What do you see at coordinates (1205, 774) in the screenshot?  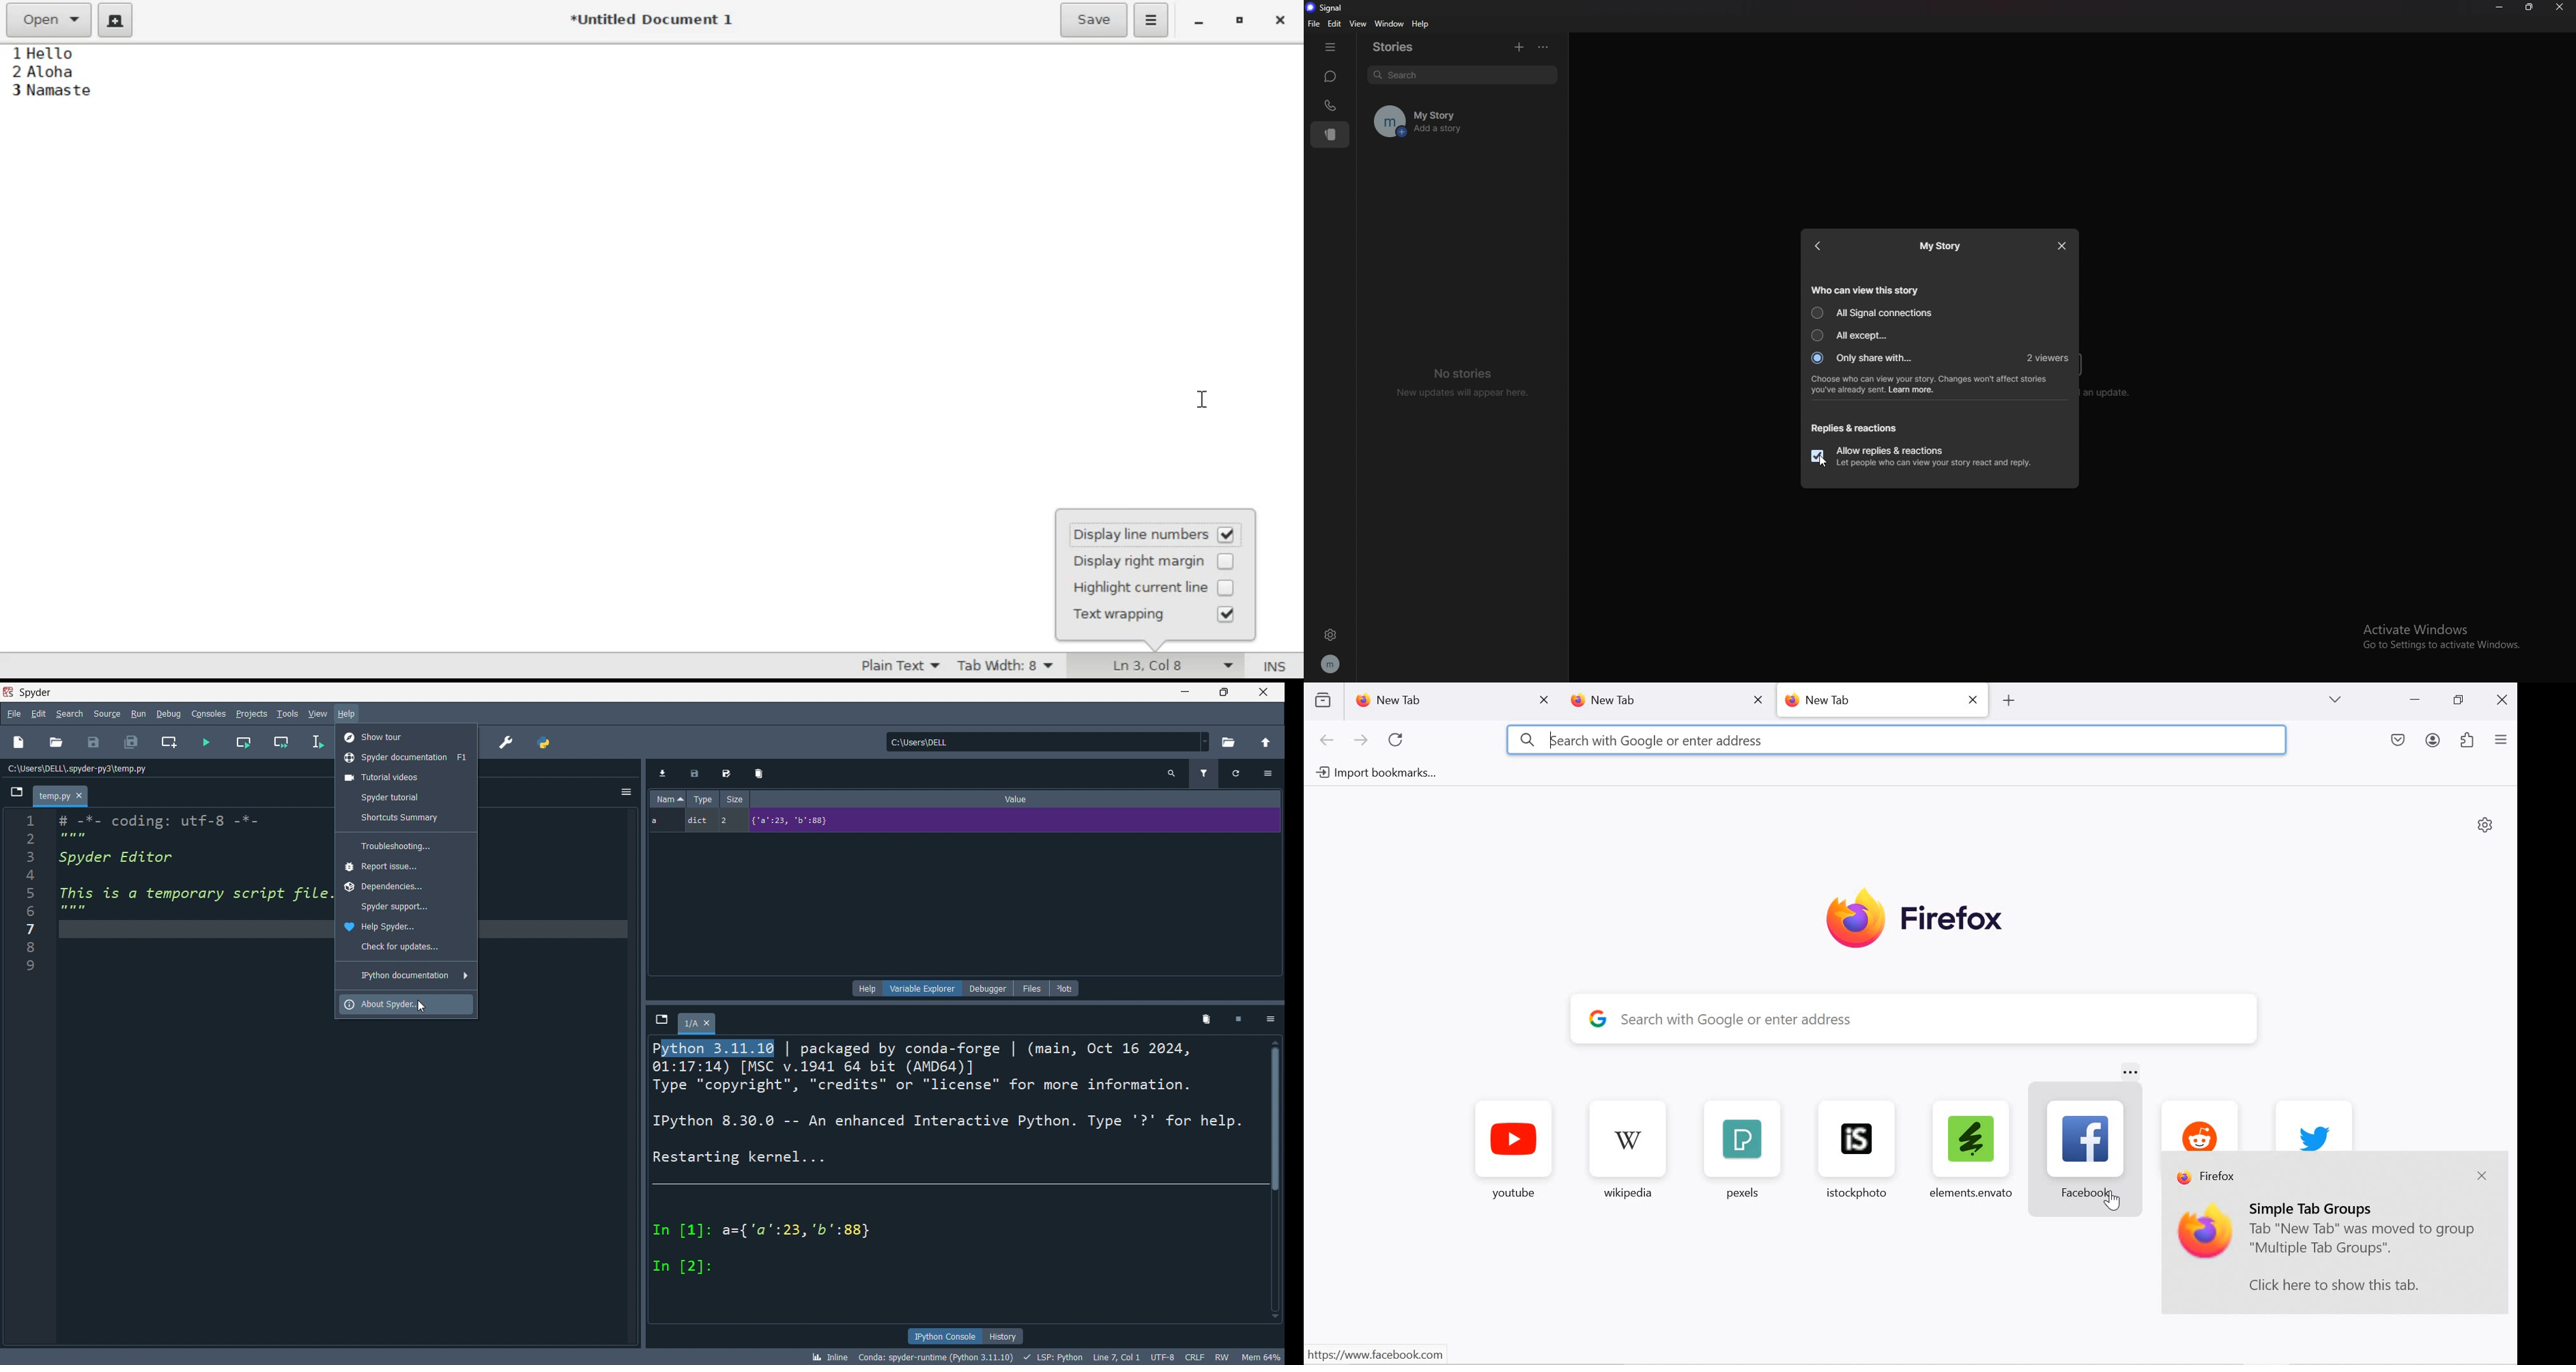 I see `Filter` at bounding box center [1205, 774].